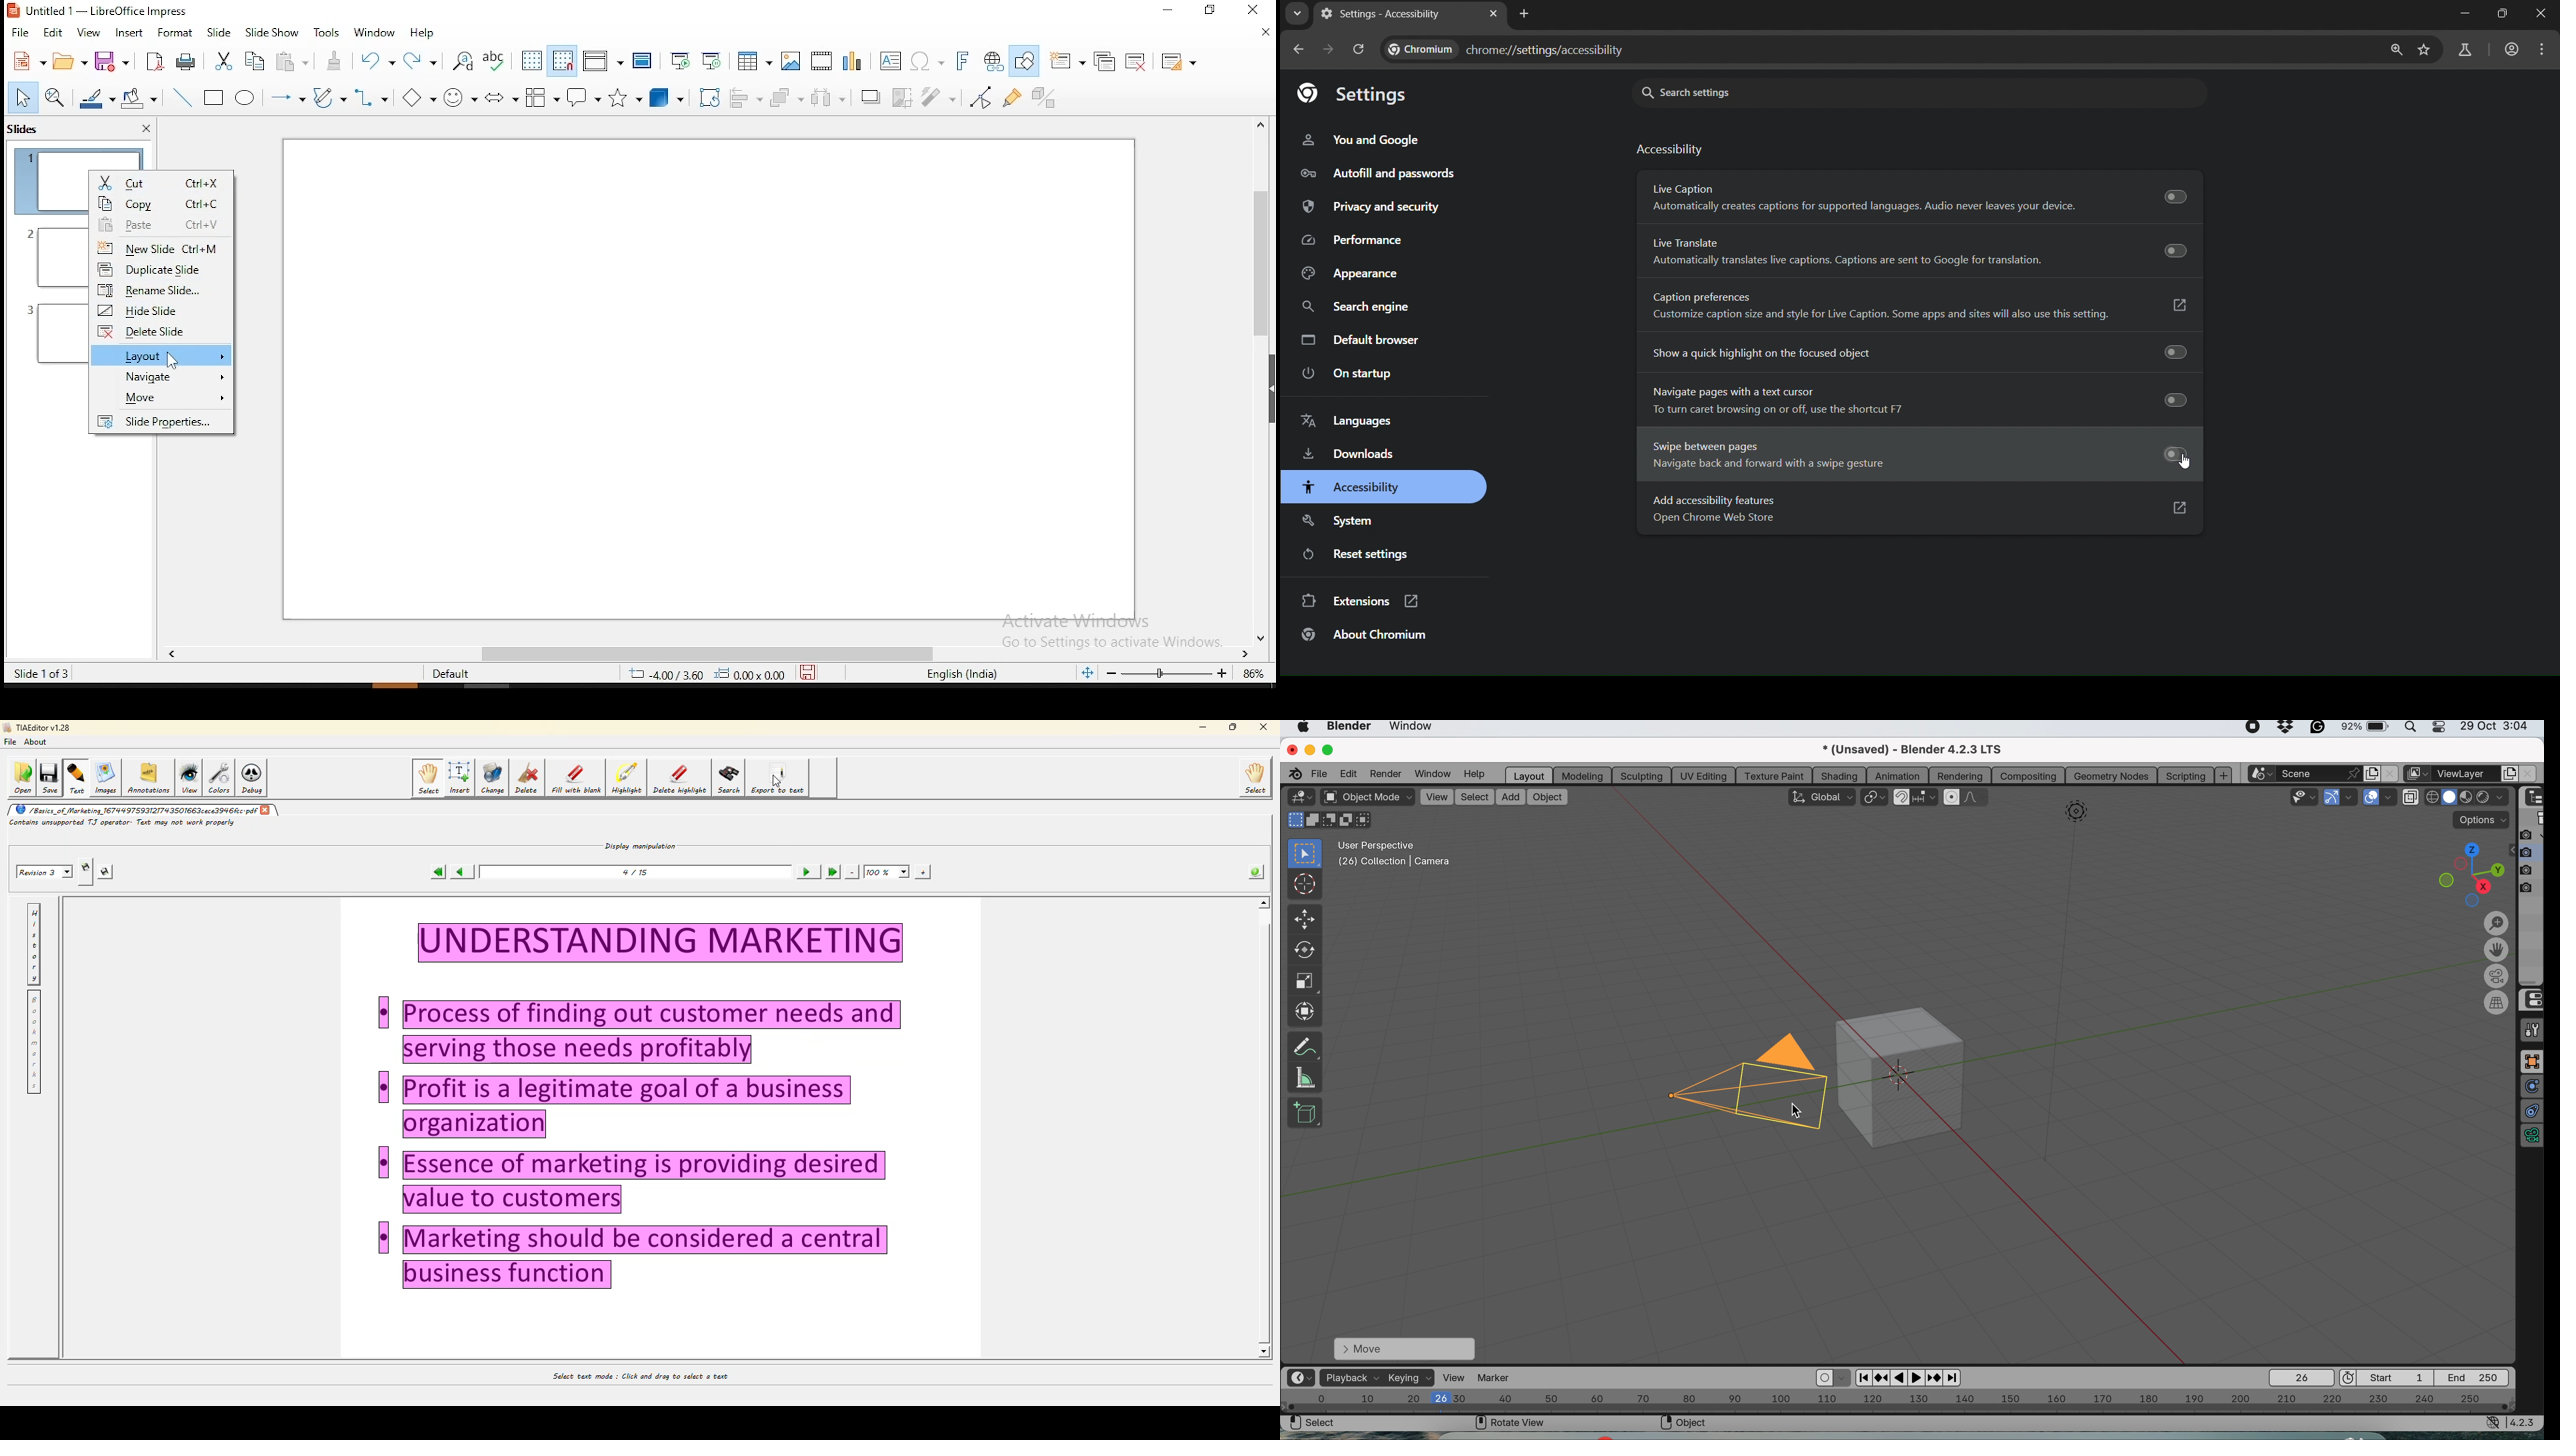 This screenshot has height=1456, width=2576. Describe the element at coordinates (1410, 1379) in the screenshot. I see `keying` at that location.